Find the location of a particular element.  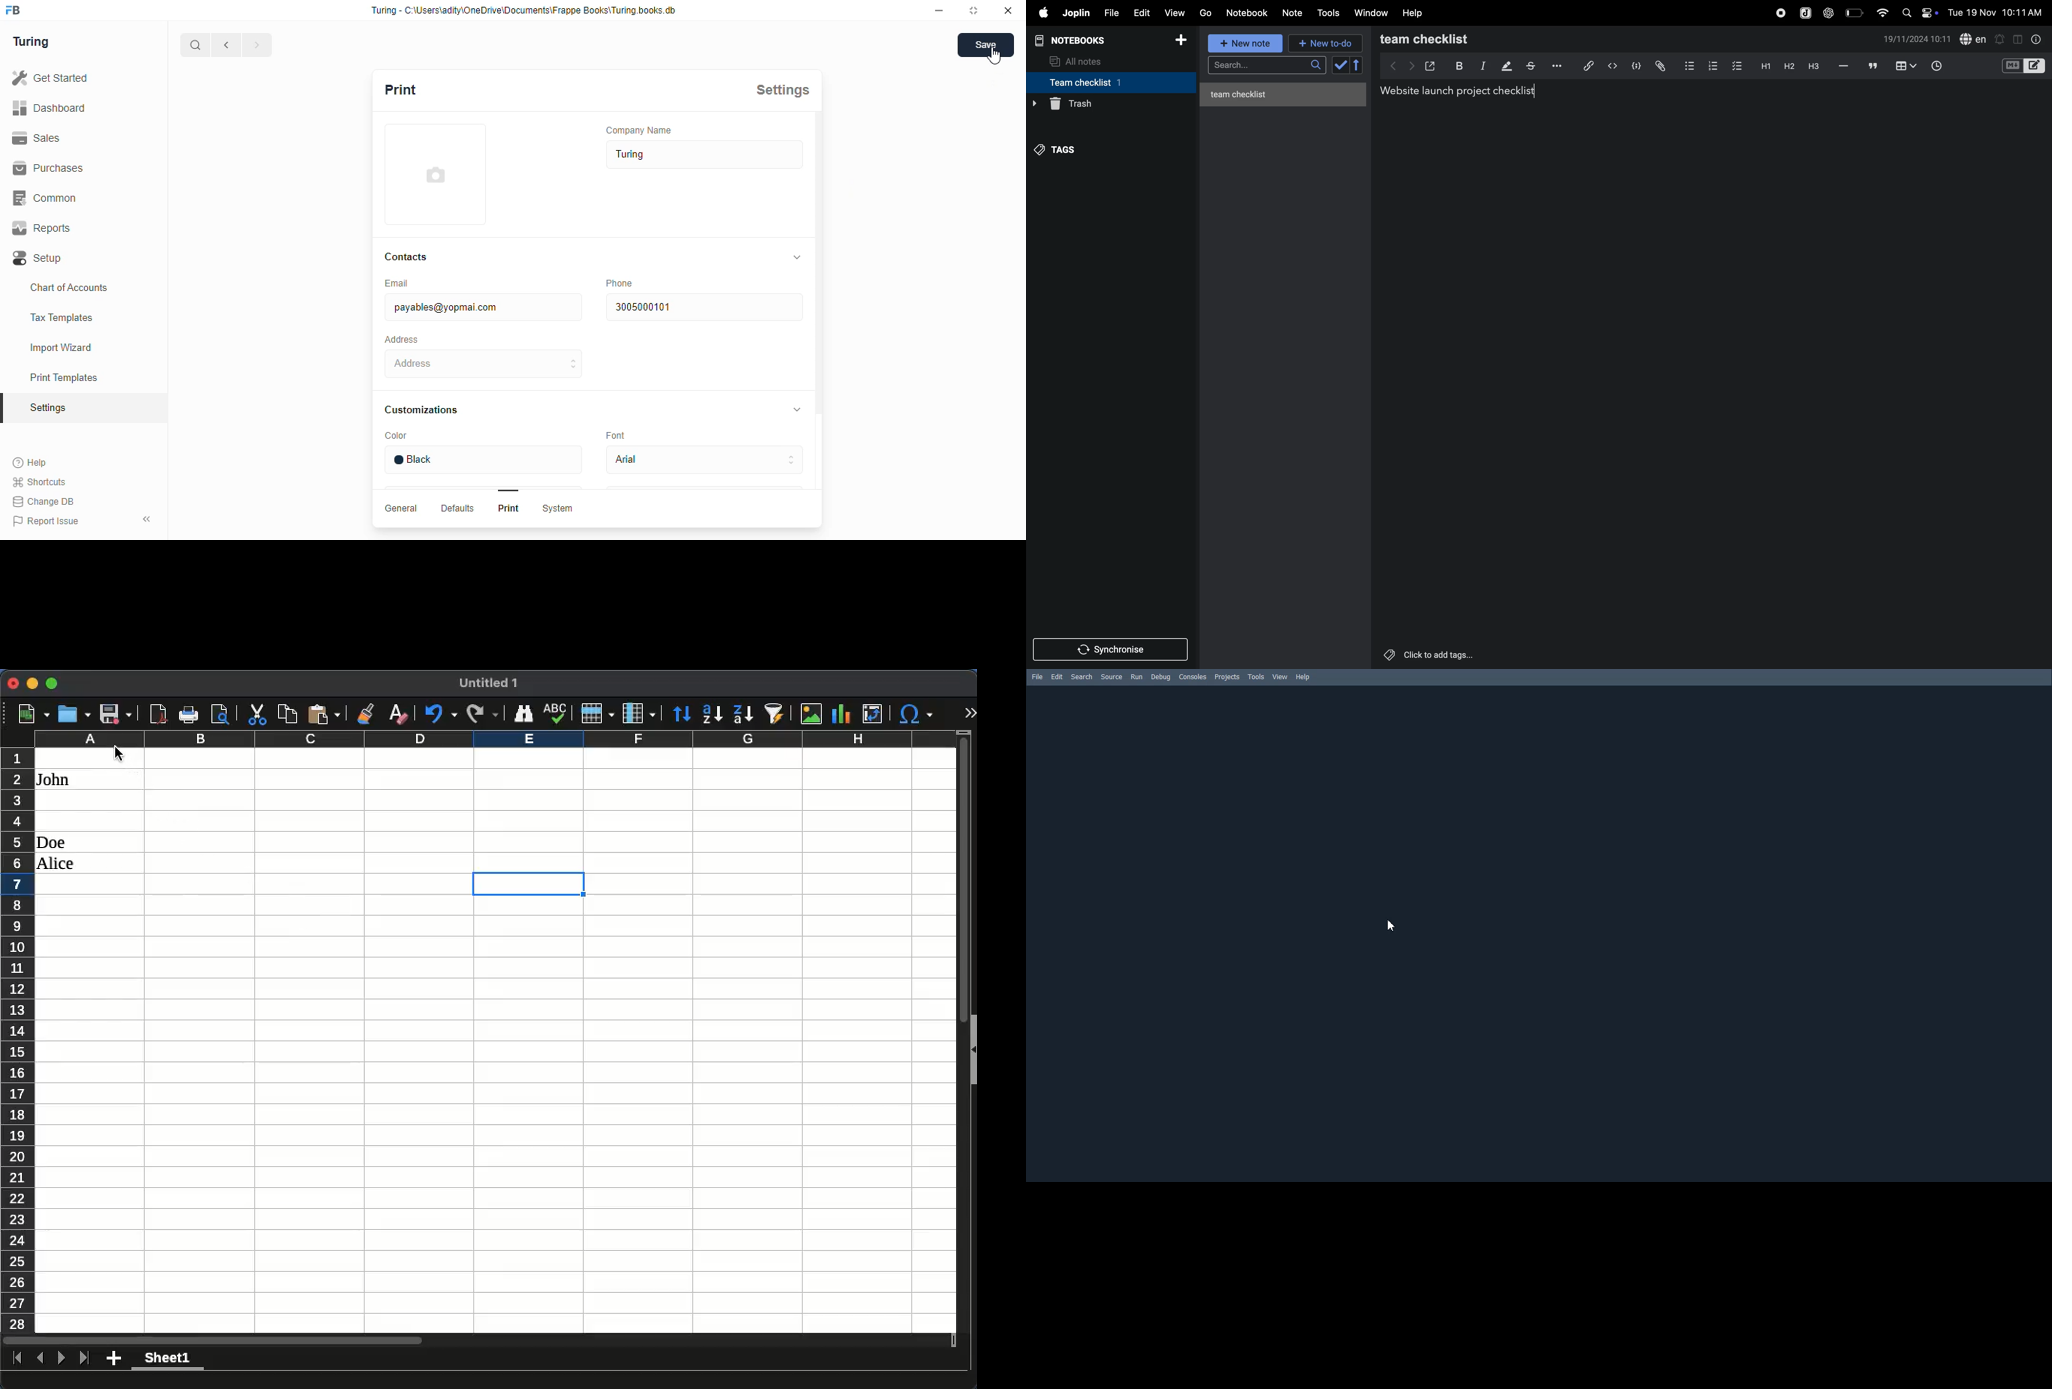

General is located at coordinates (398, 508).